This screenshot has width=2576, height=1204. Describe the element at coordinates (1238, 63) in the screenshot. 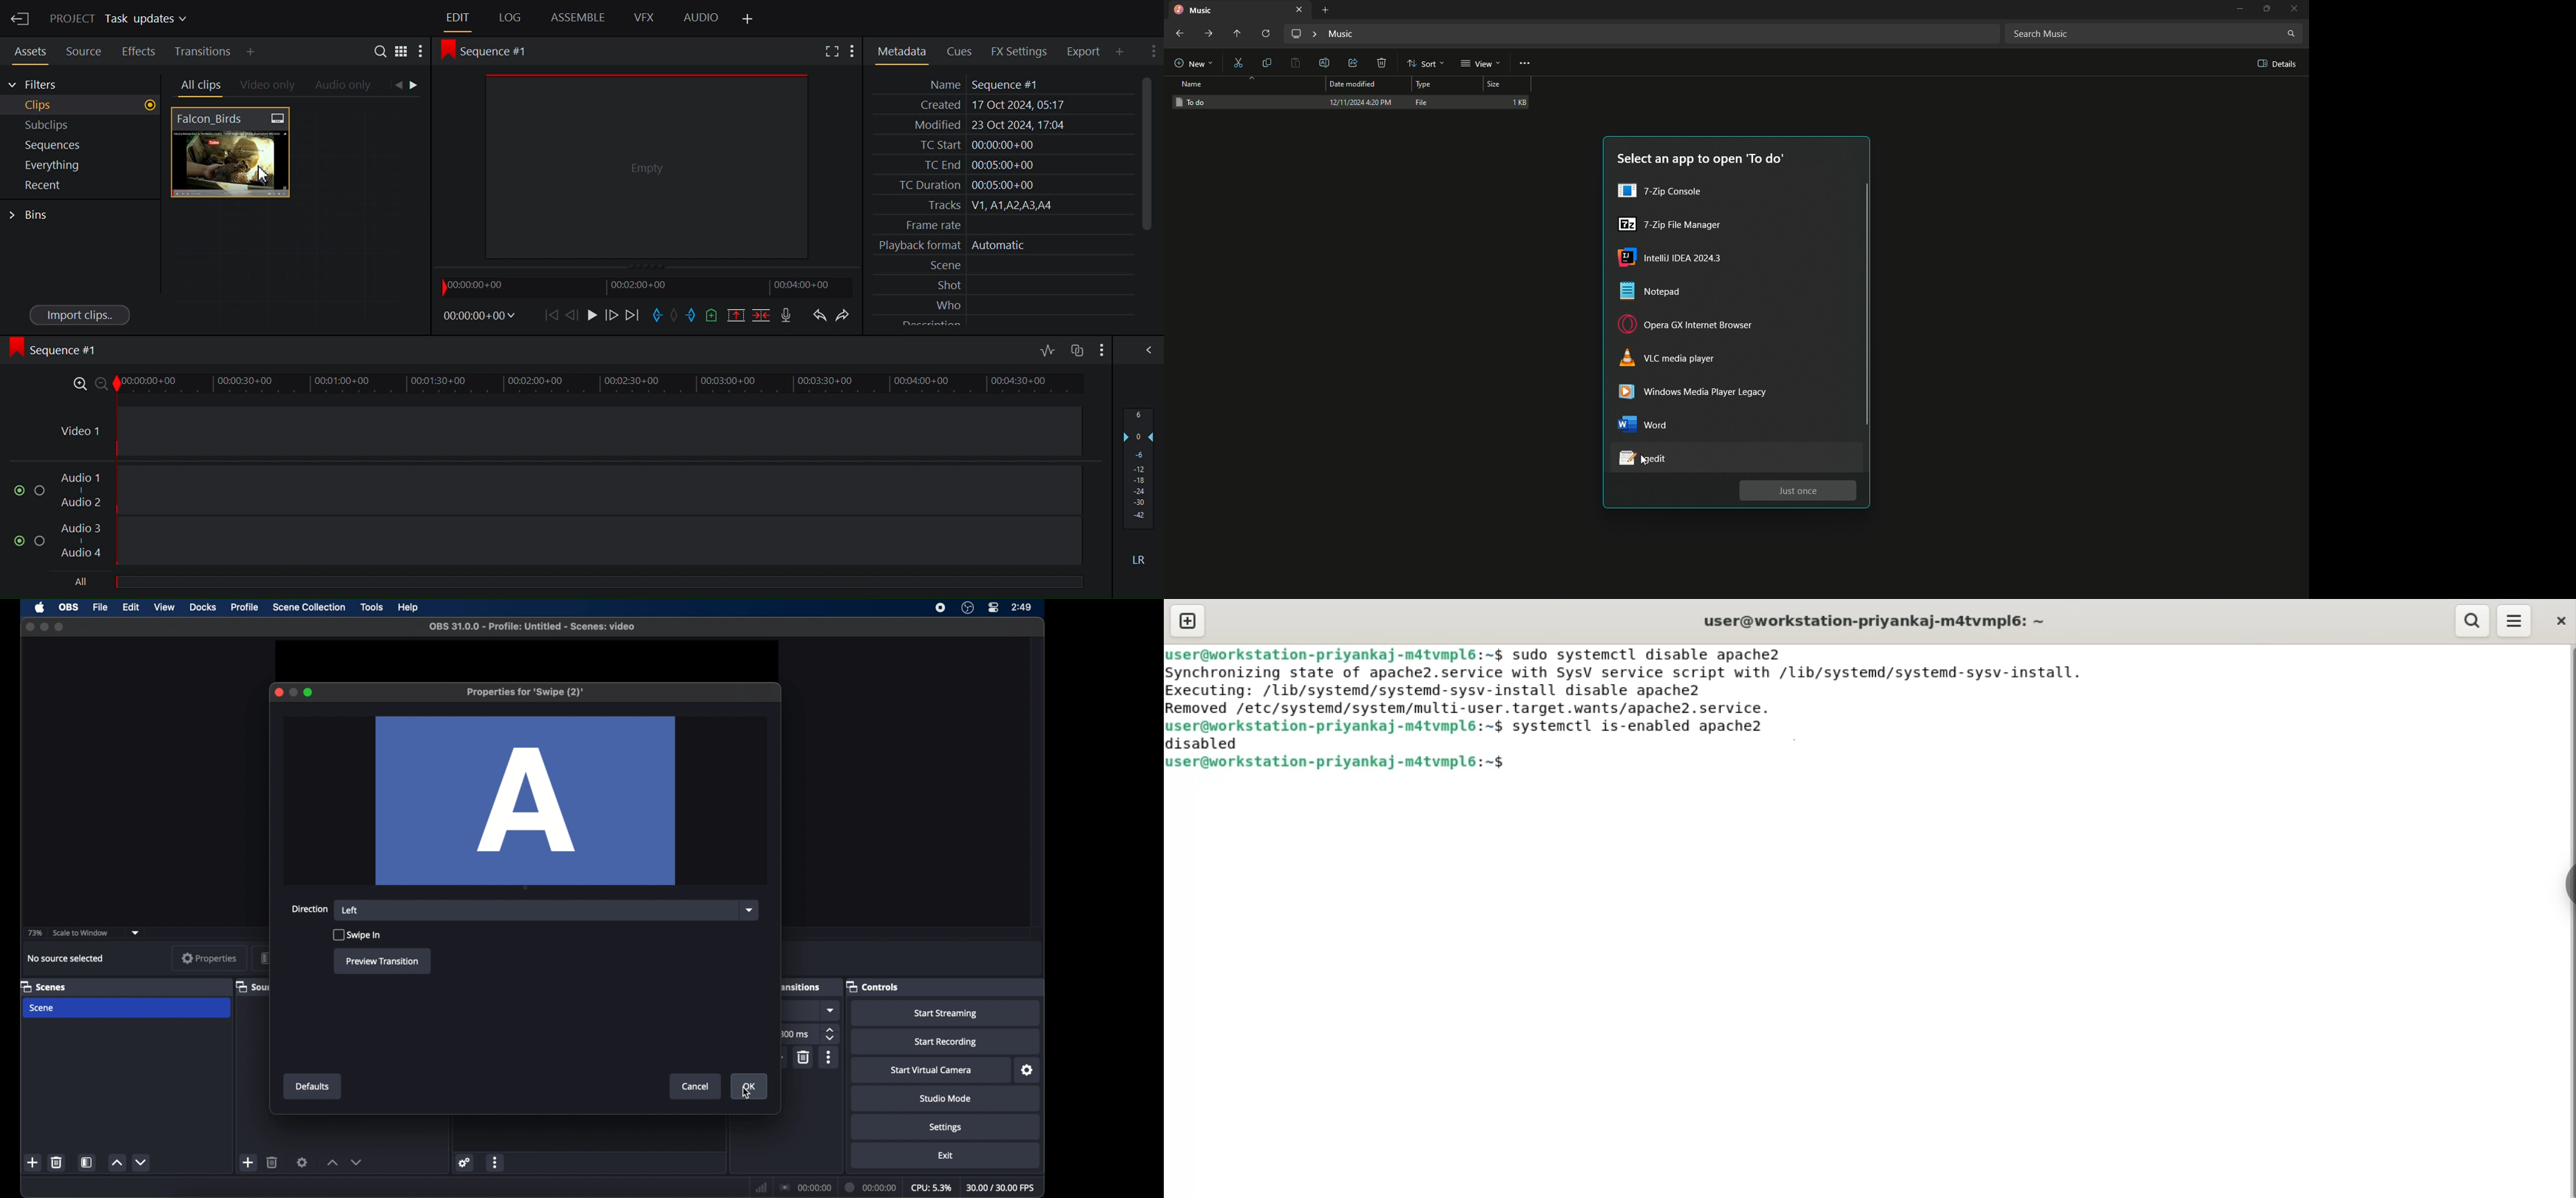

I see `Cut` at that location.